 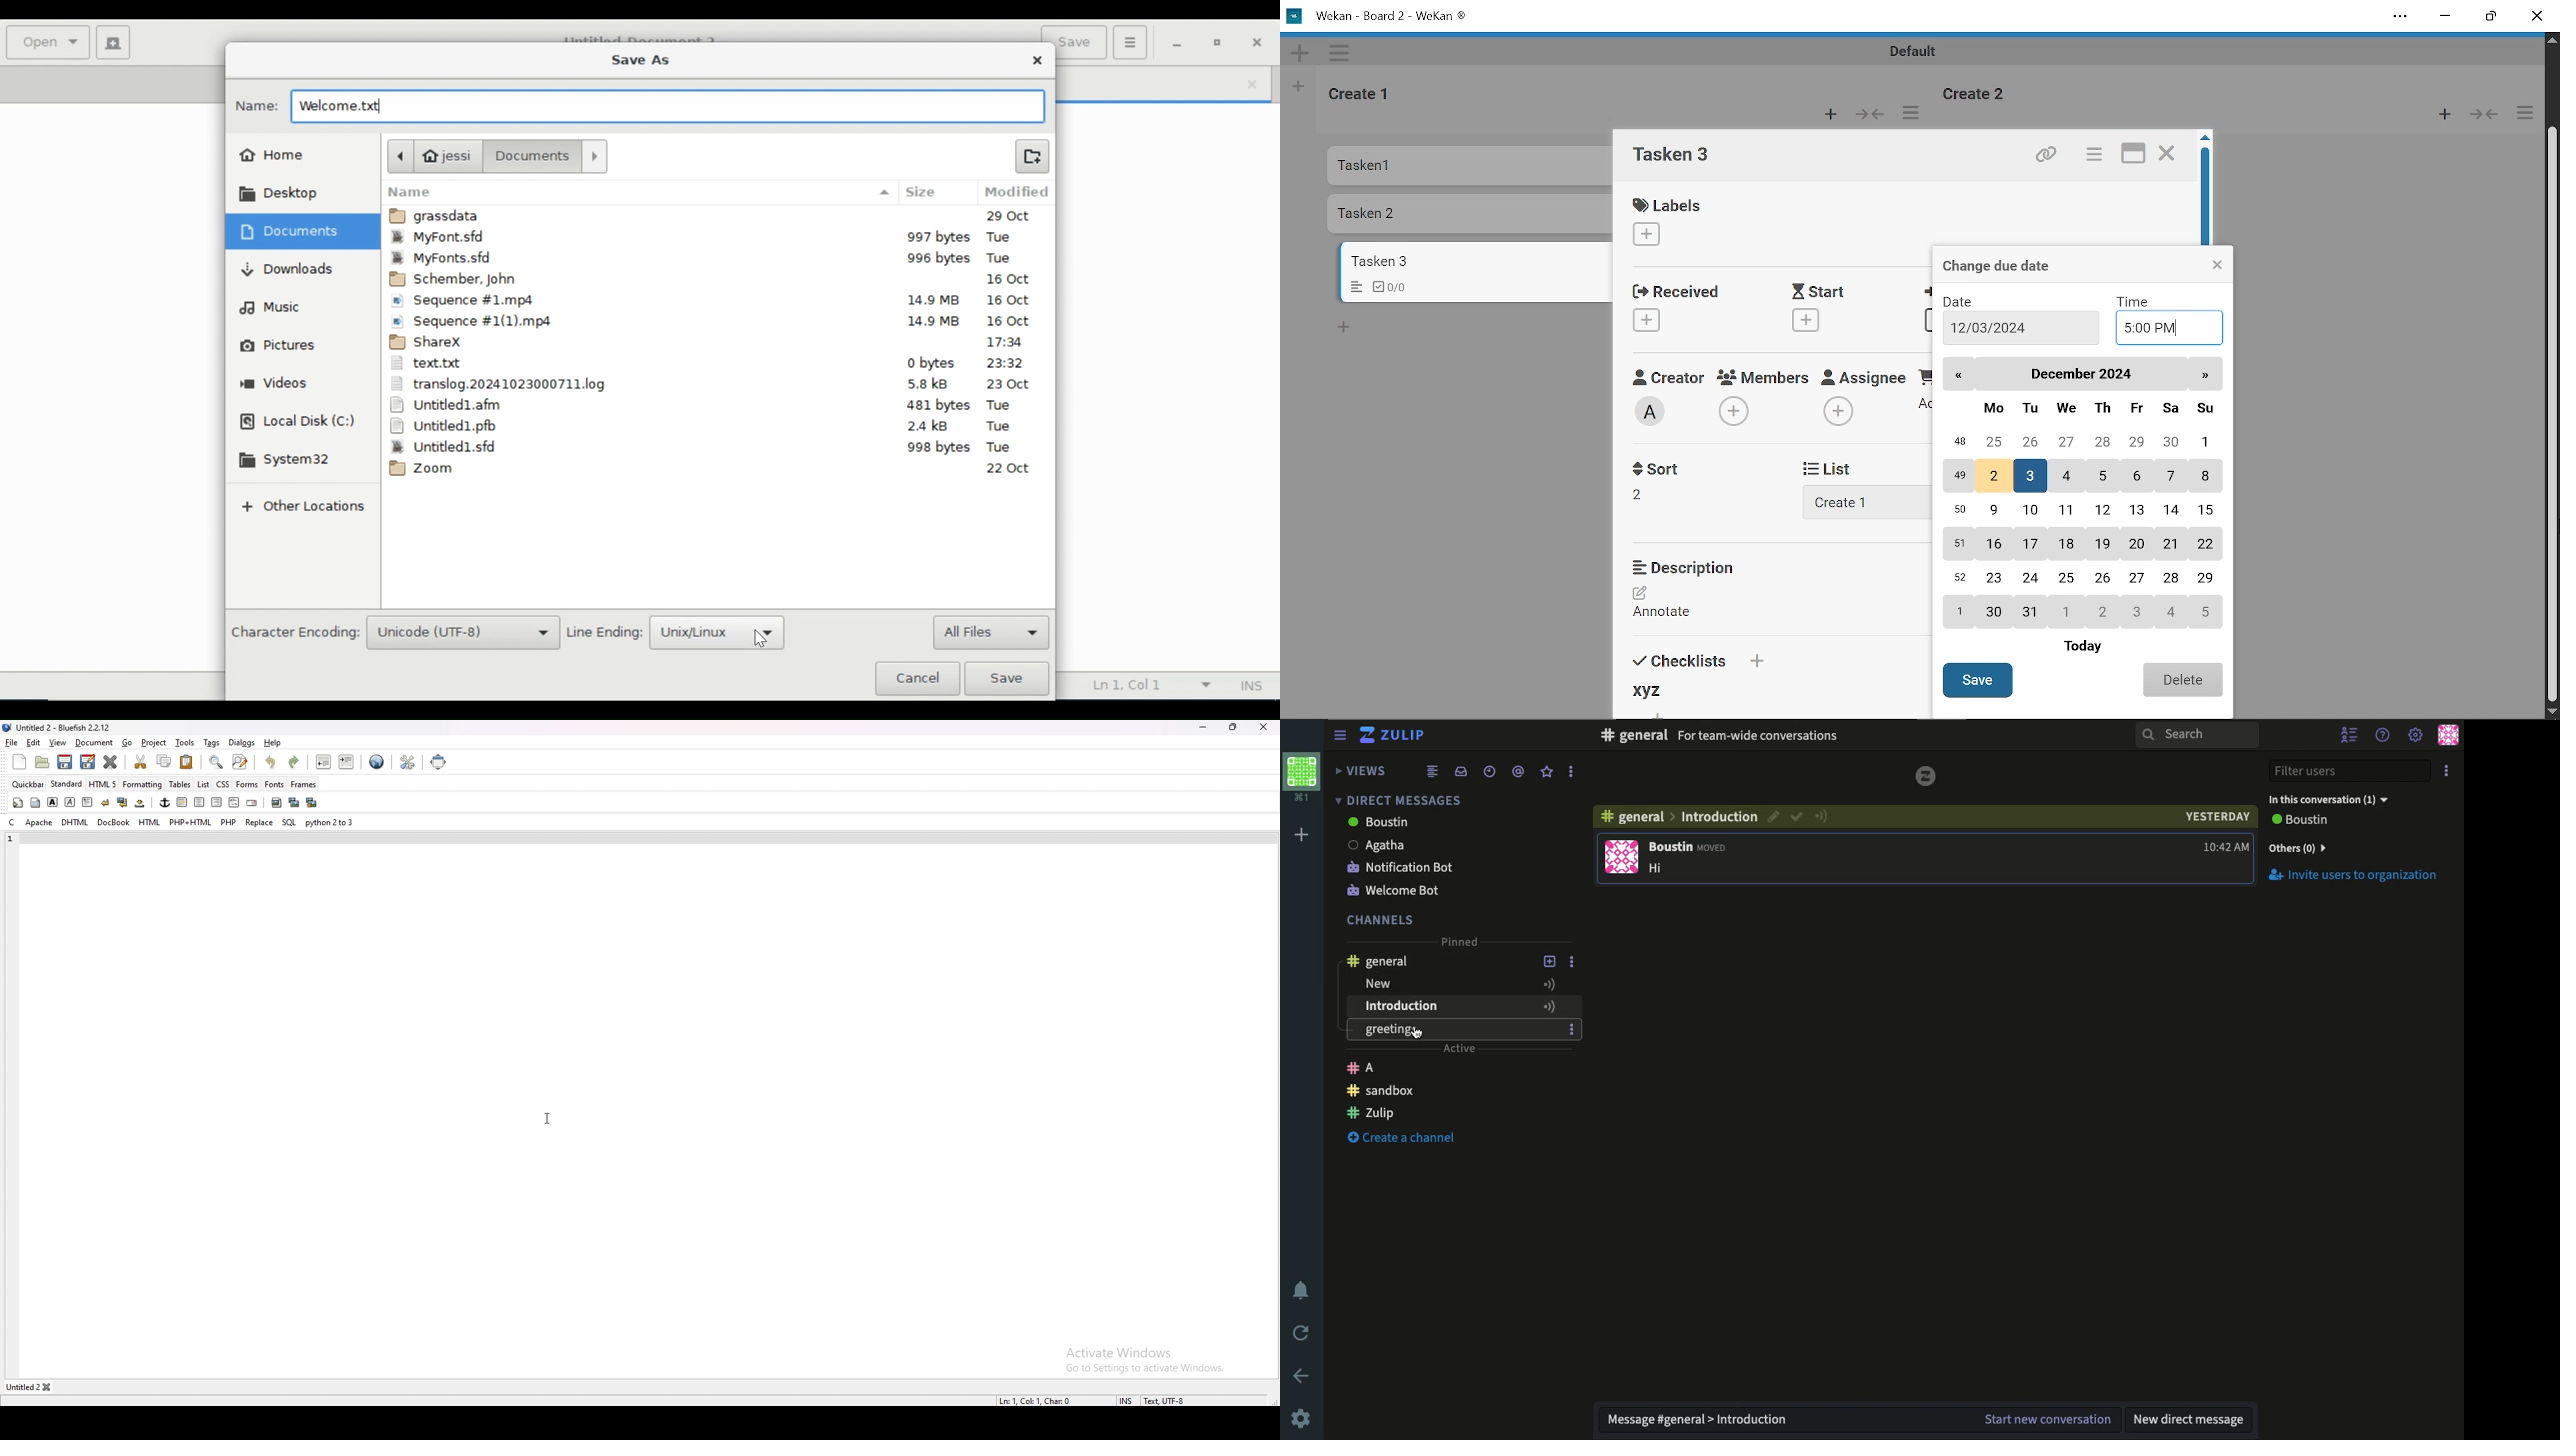 What do you see at coordinates (1653, 412) in the screenshot?
I see `Creator ` at bounding box center [1653, 412].